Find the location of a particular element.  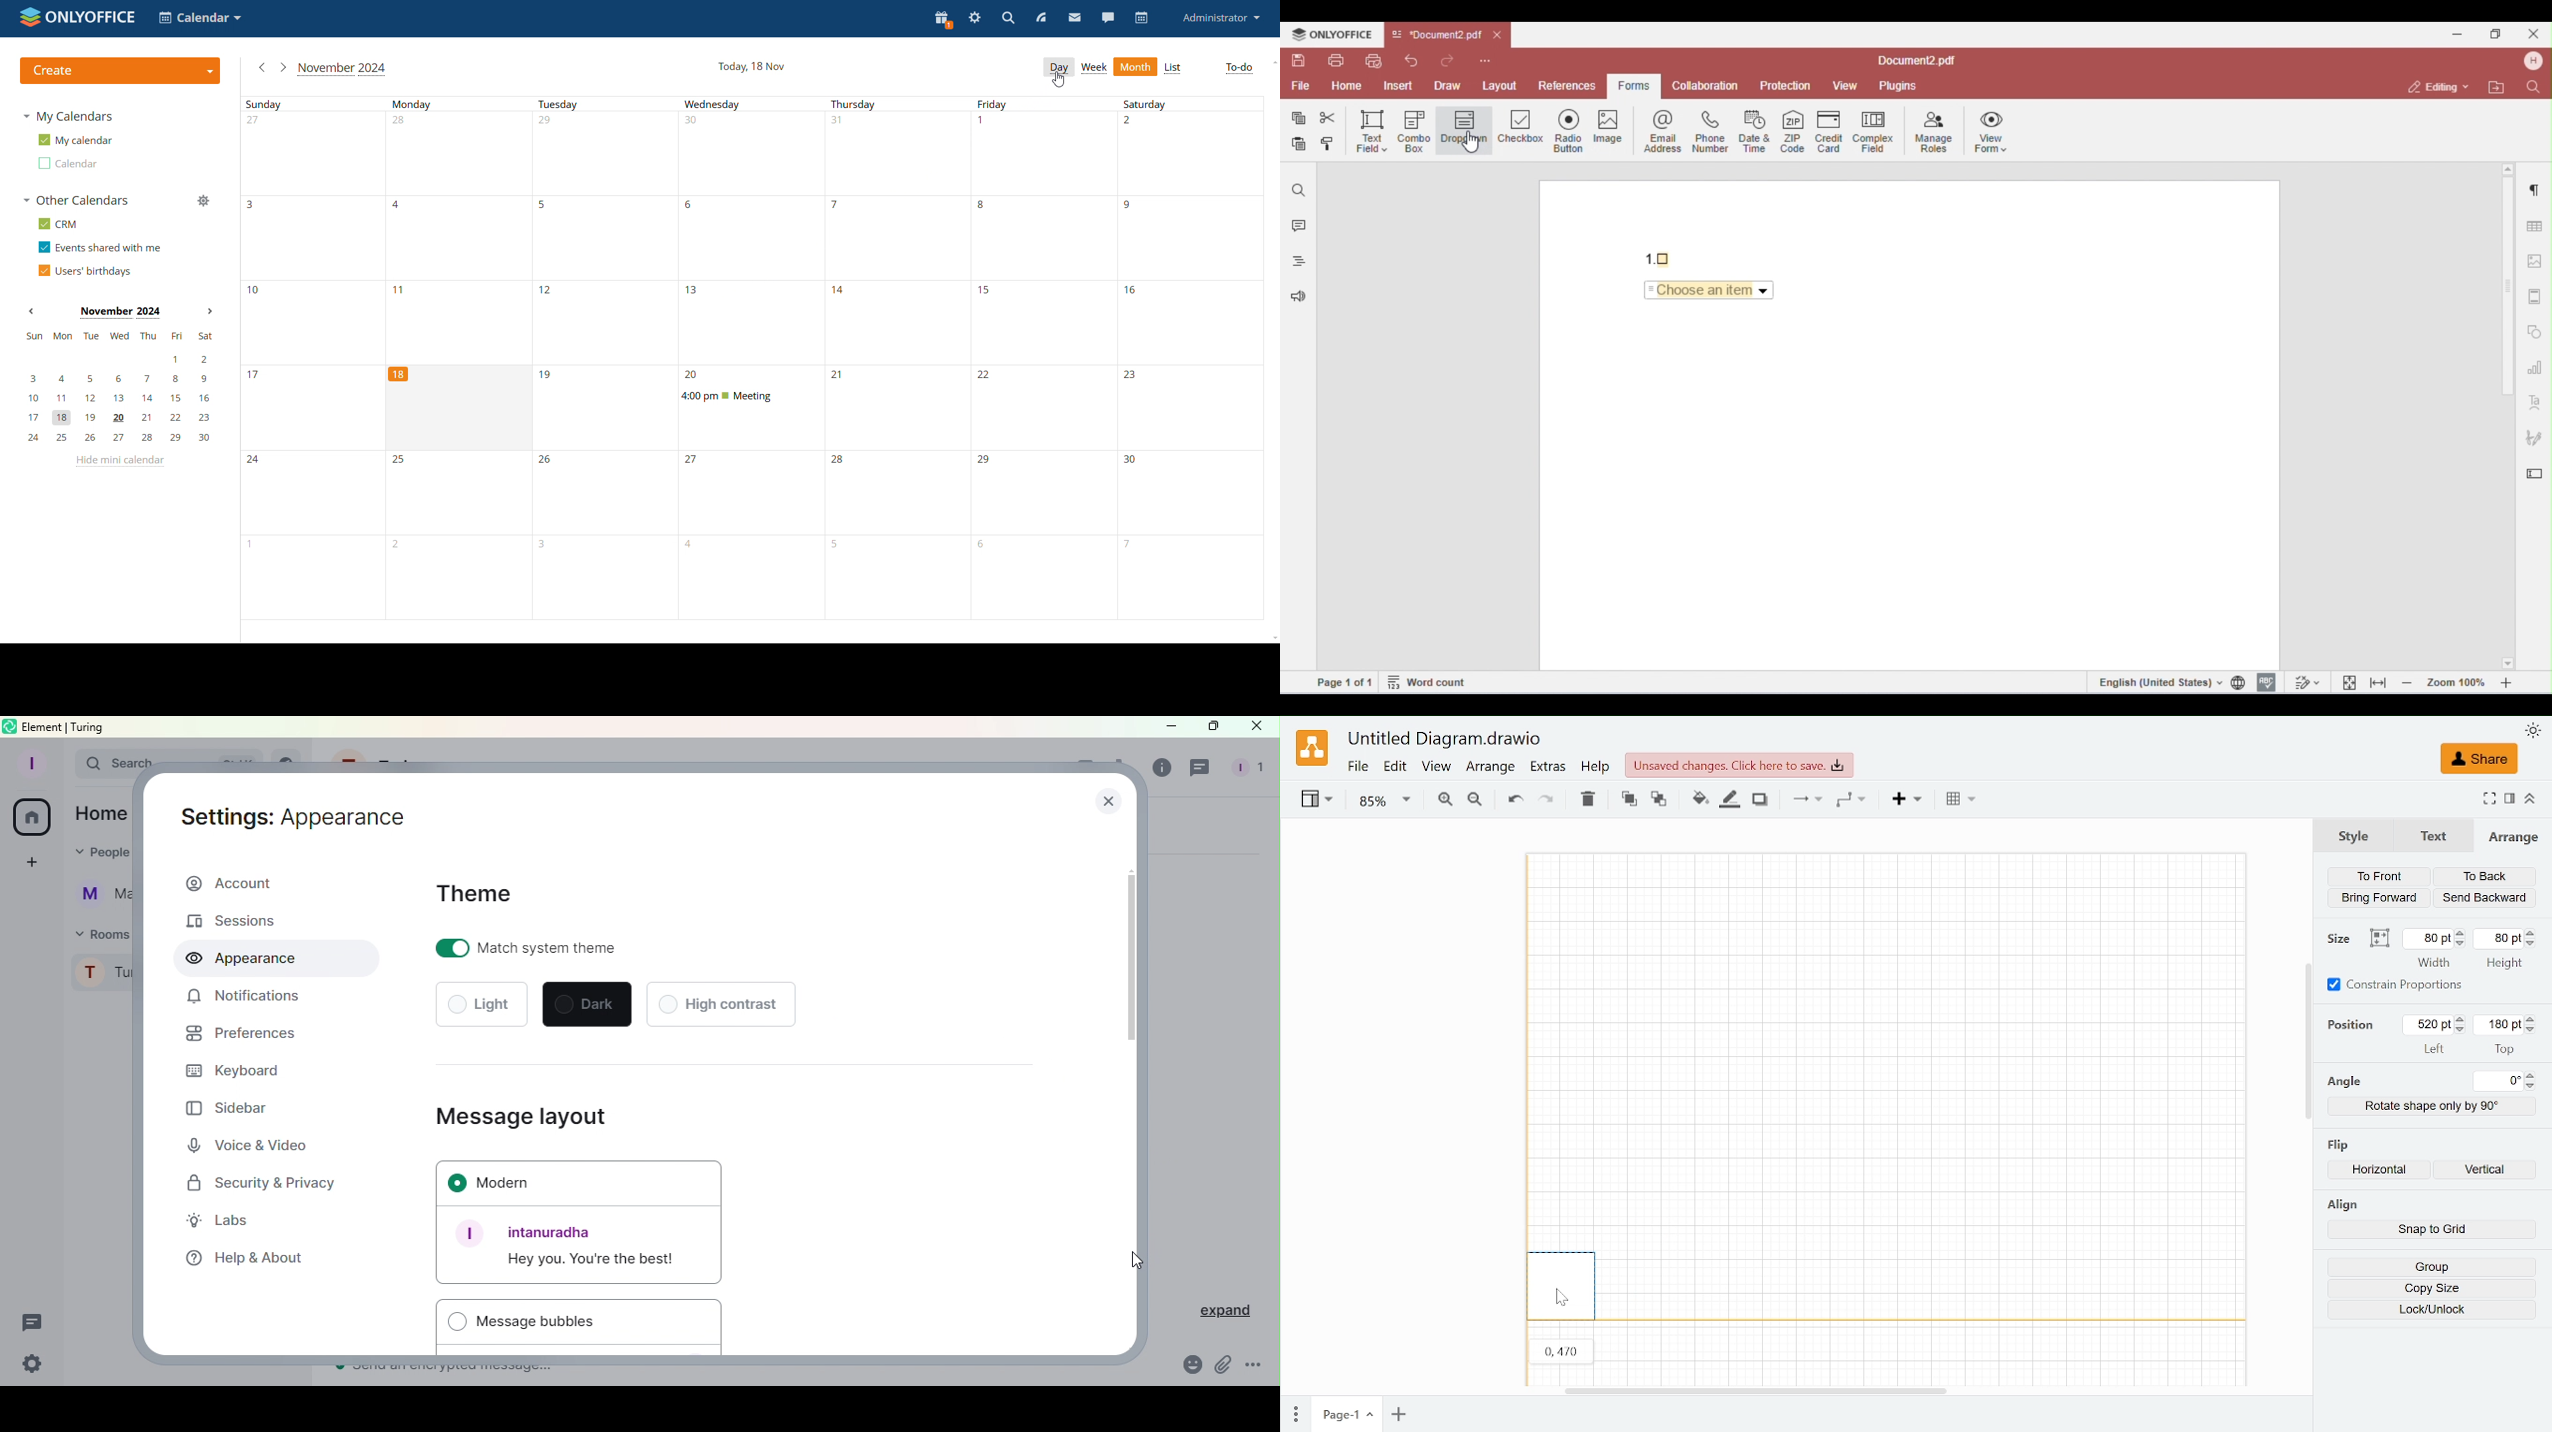

Format is located at coordinates (2511, 800).